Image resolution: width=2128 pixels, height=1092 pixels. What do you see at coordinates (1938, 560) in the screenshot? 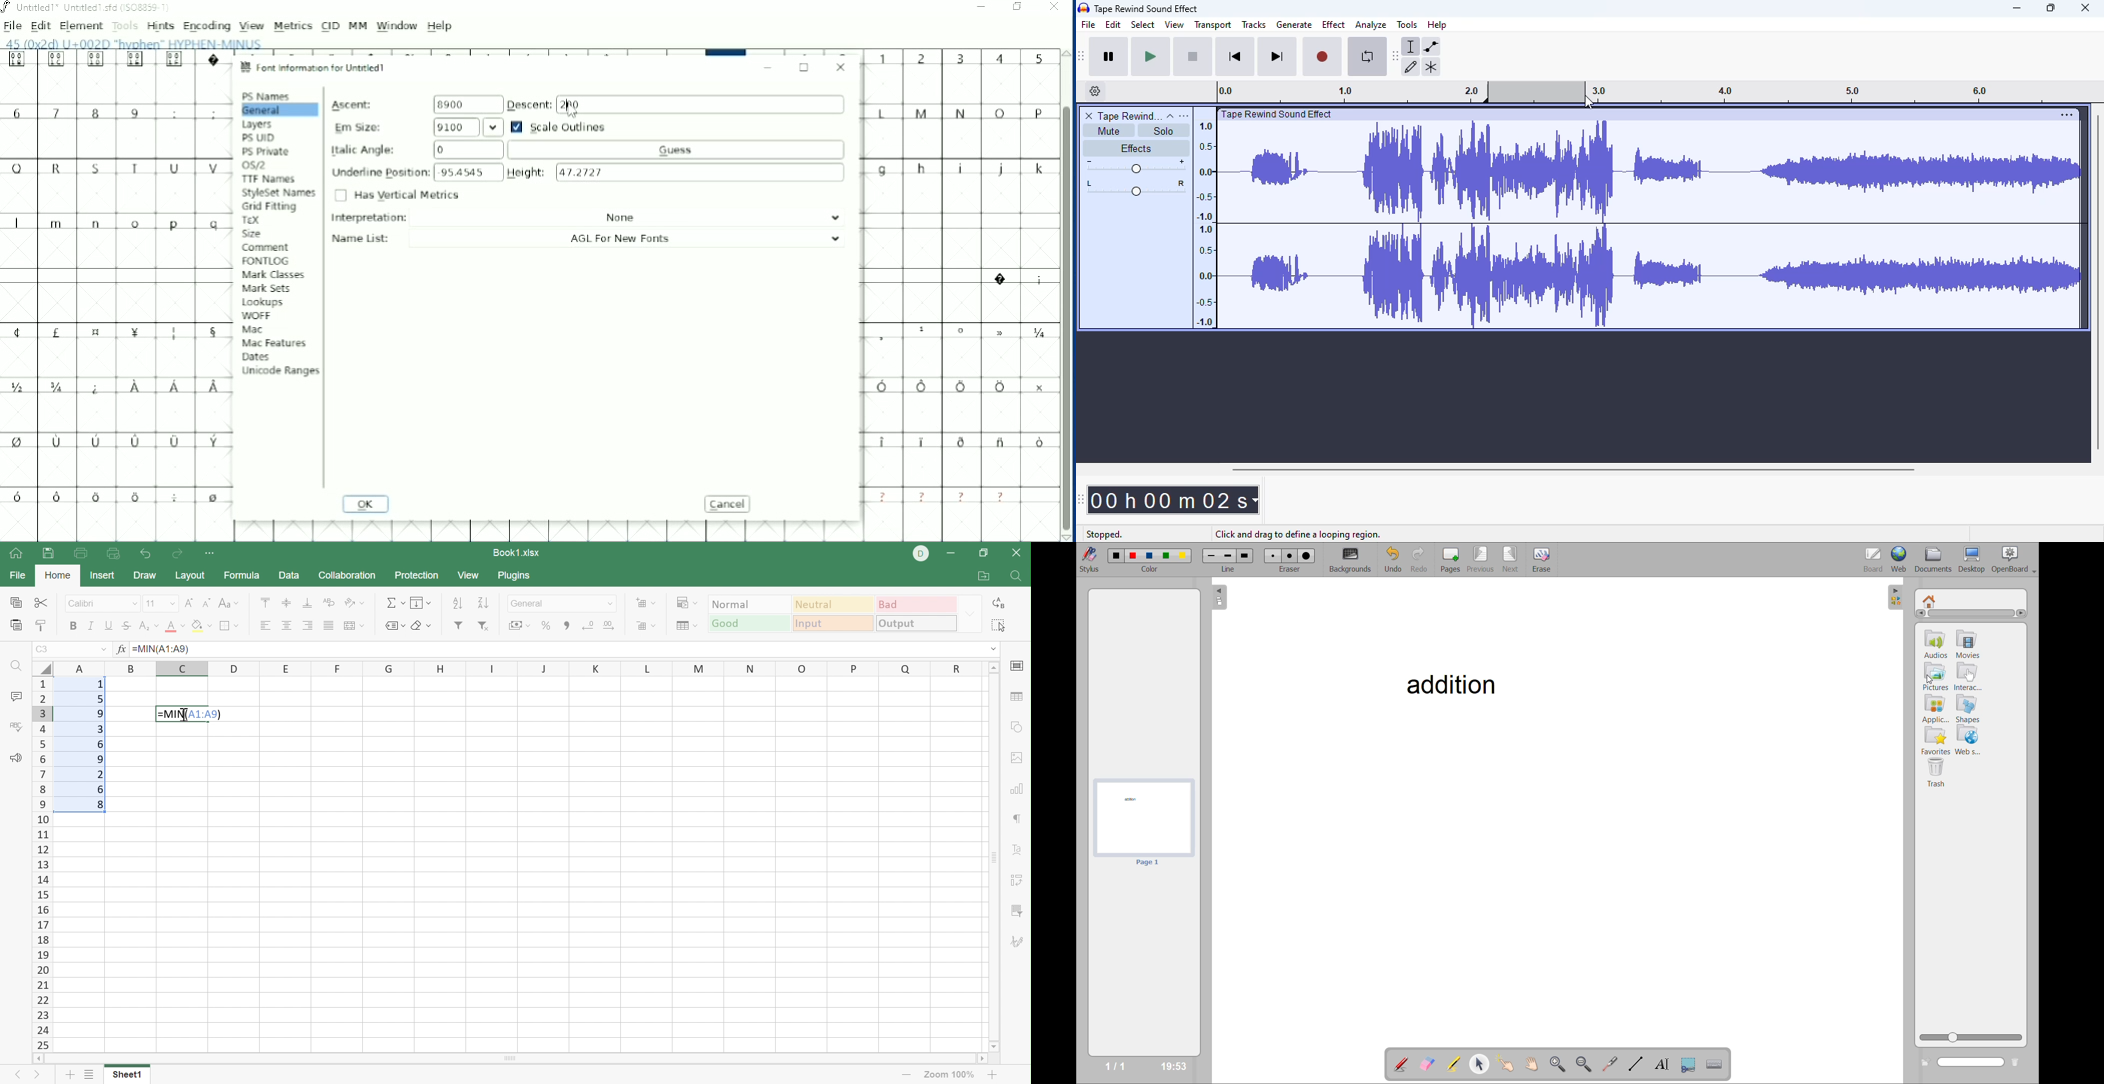
I see `documents` at bounding box center [1938, 560].